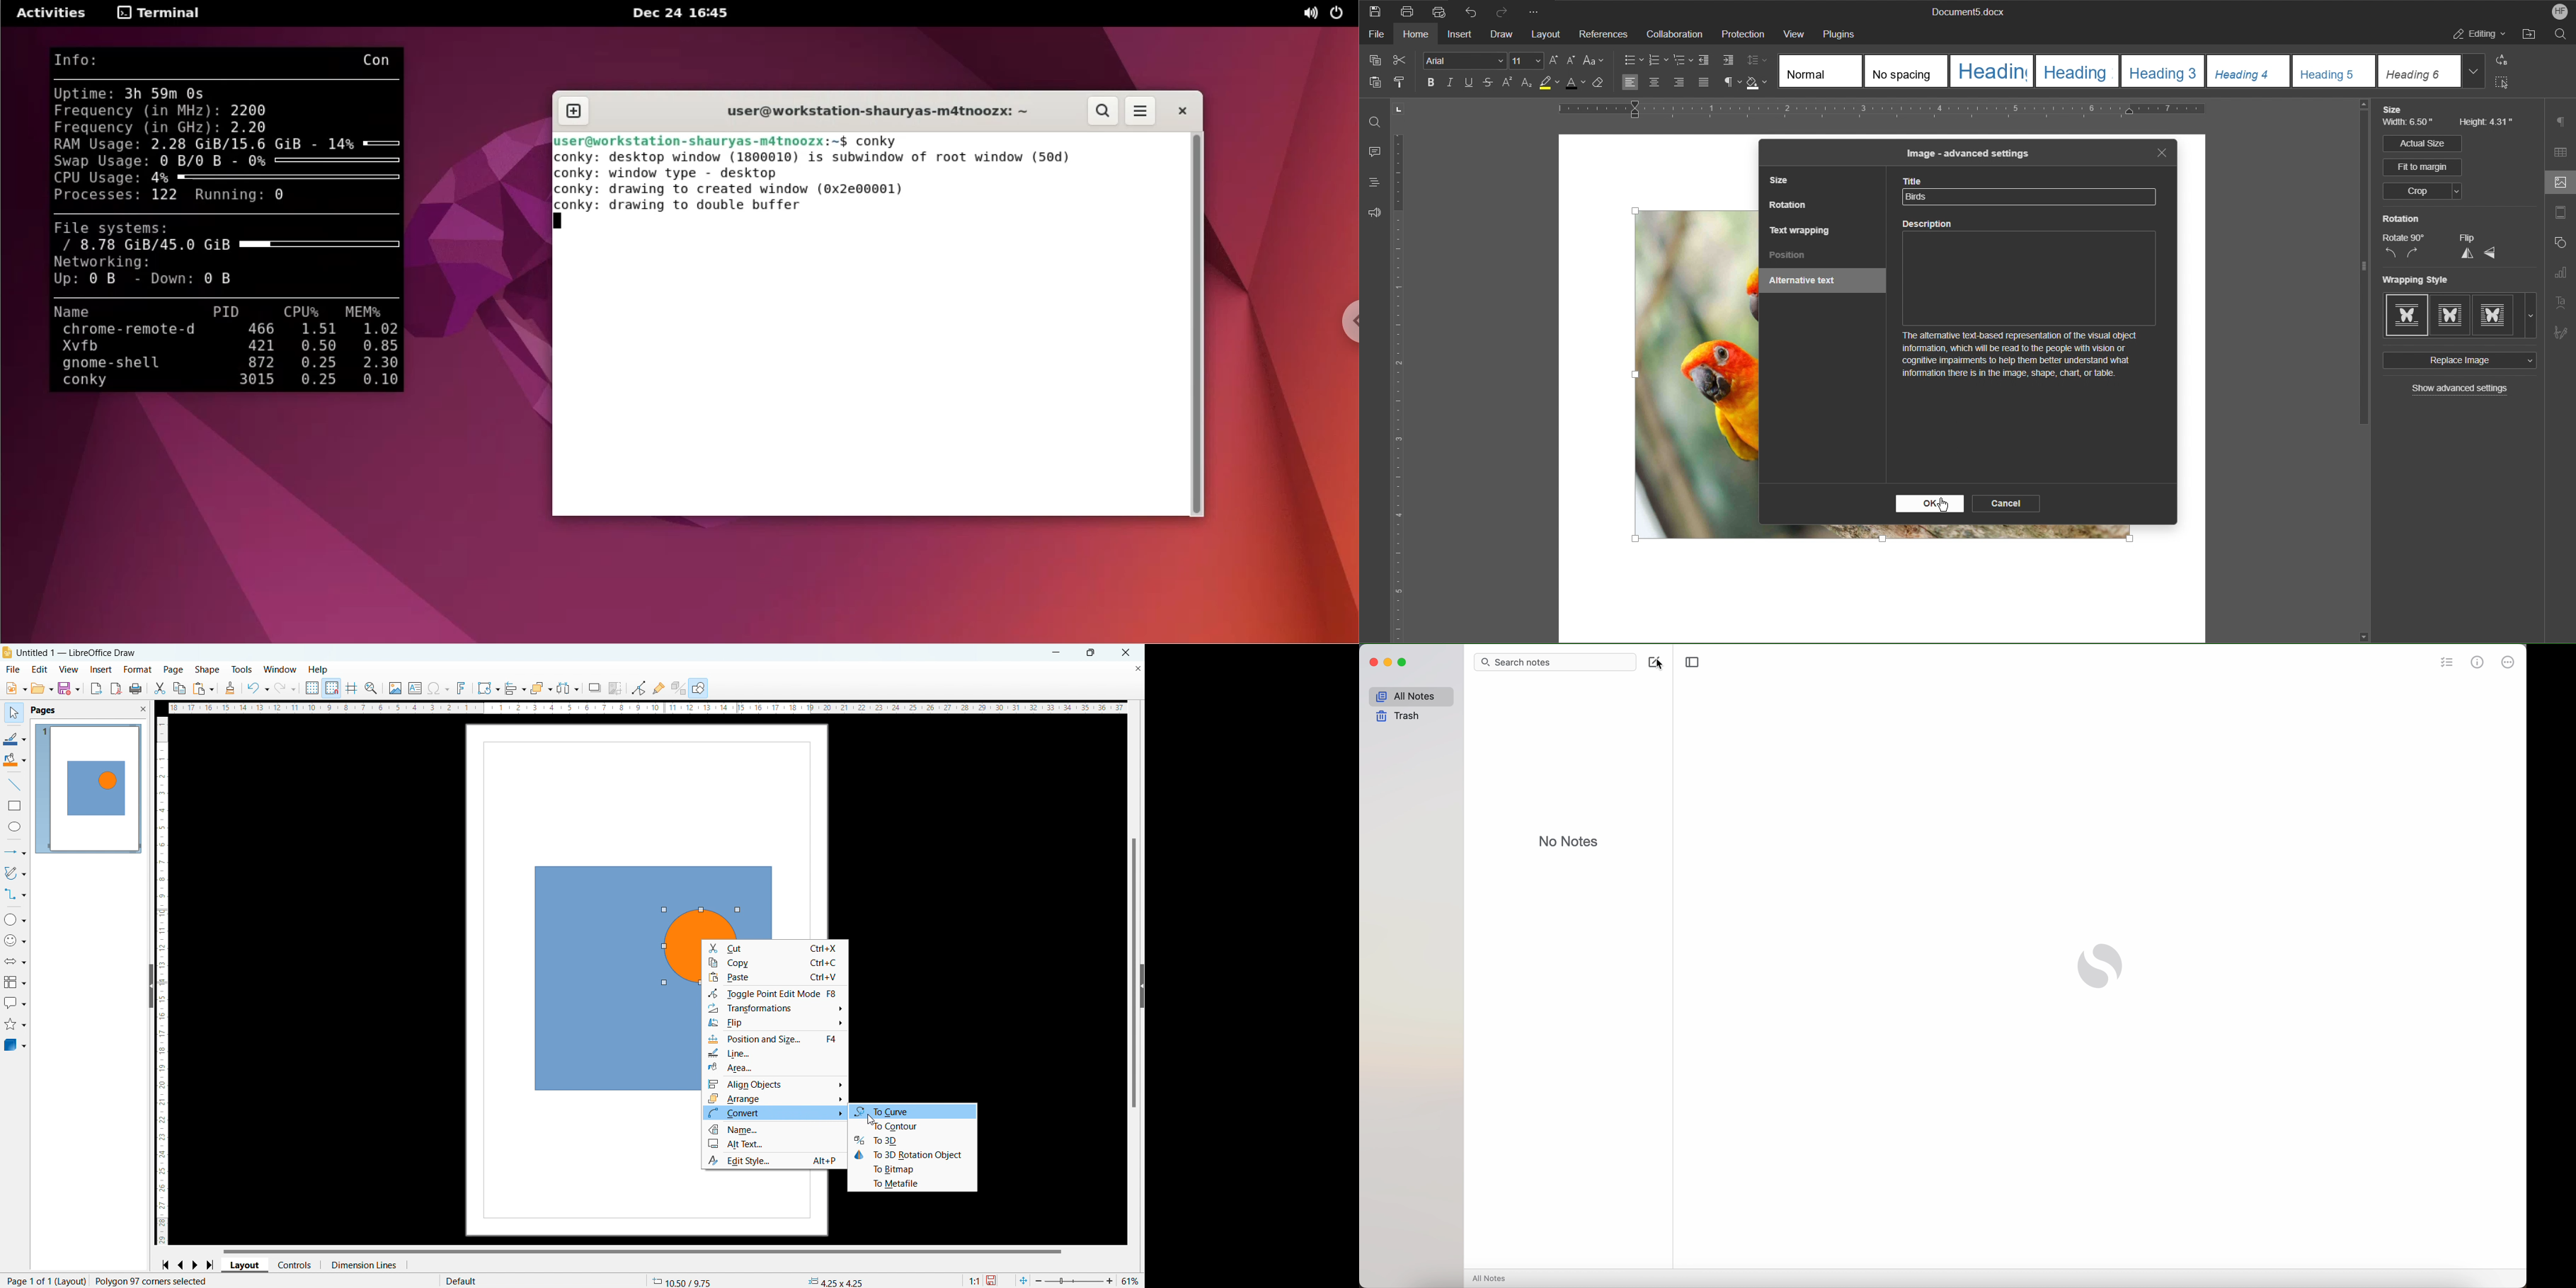 The width and height of the screenshot is (2576, 1288). Describe the element at coordinates (777, 1023) in the screenshot. I see `filp` at that location.